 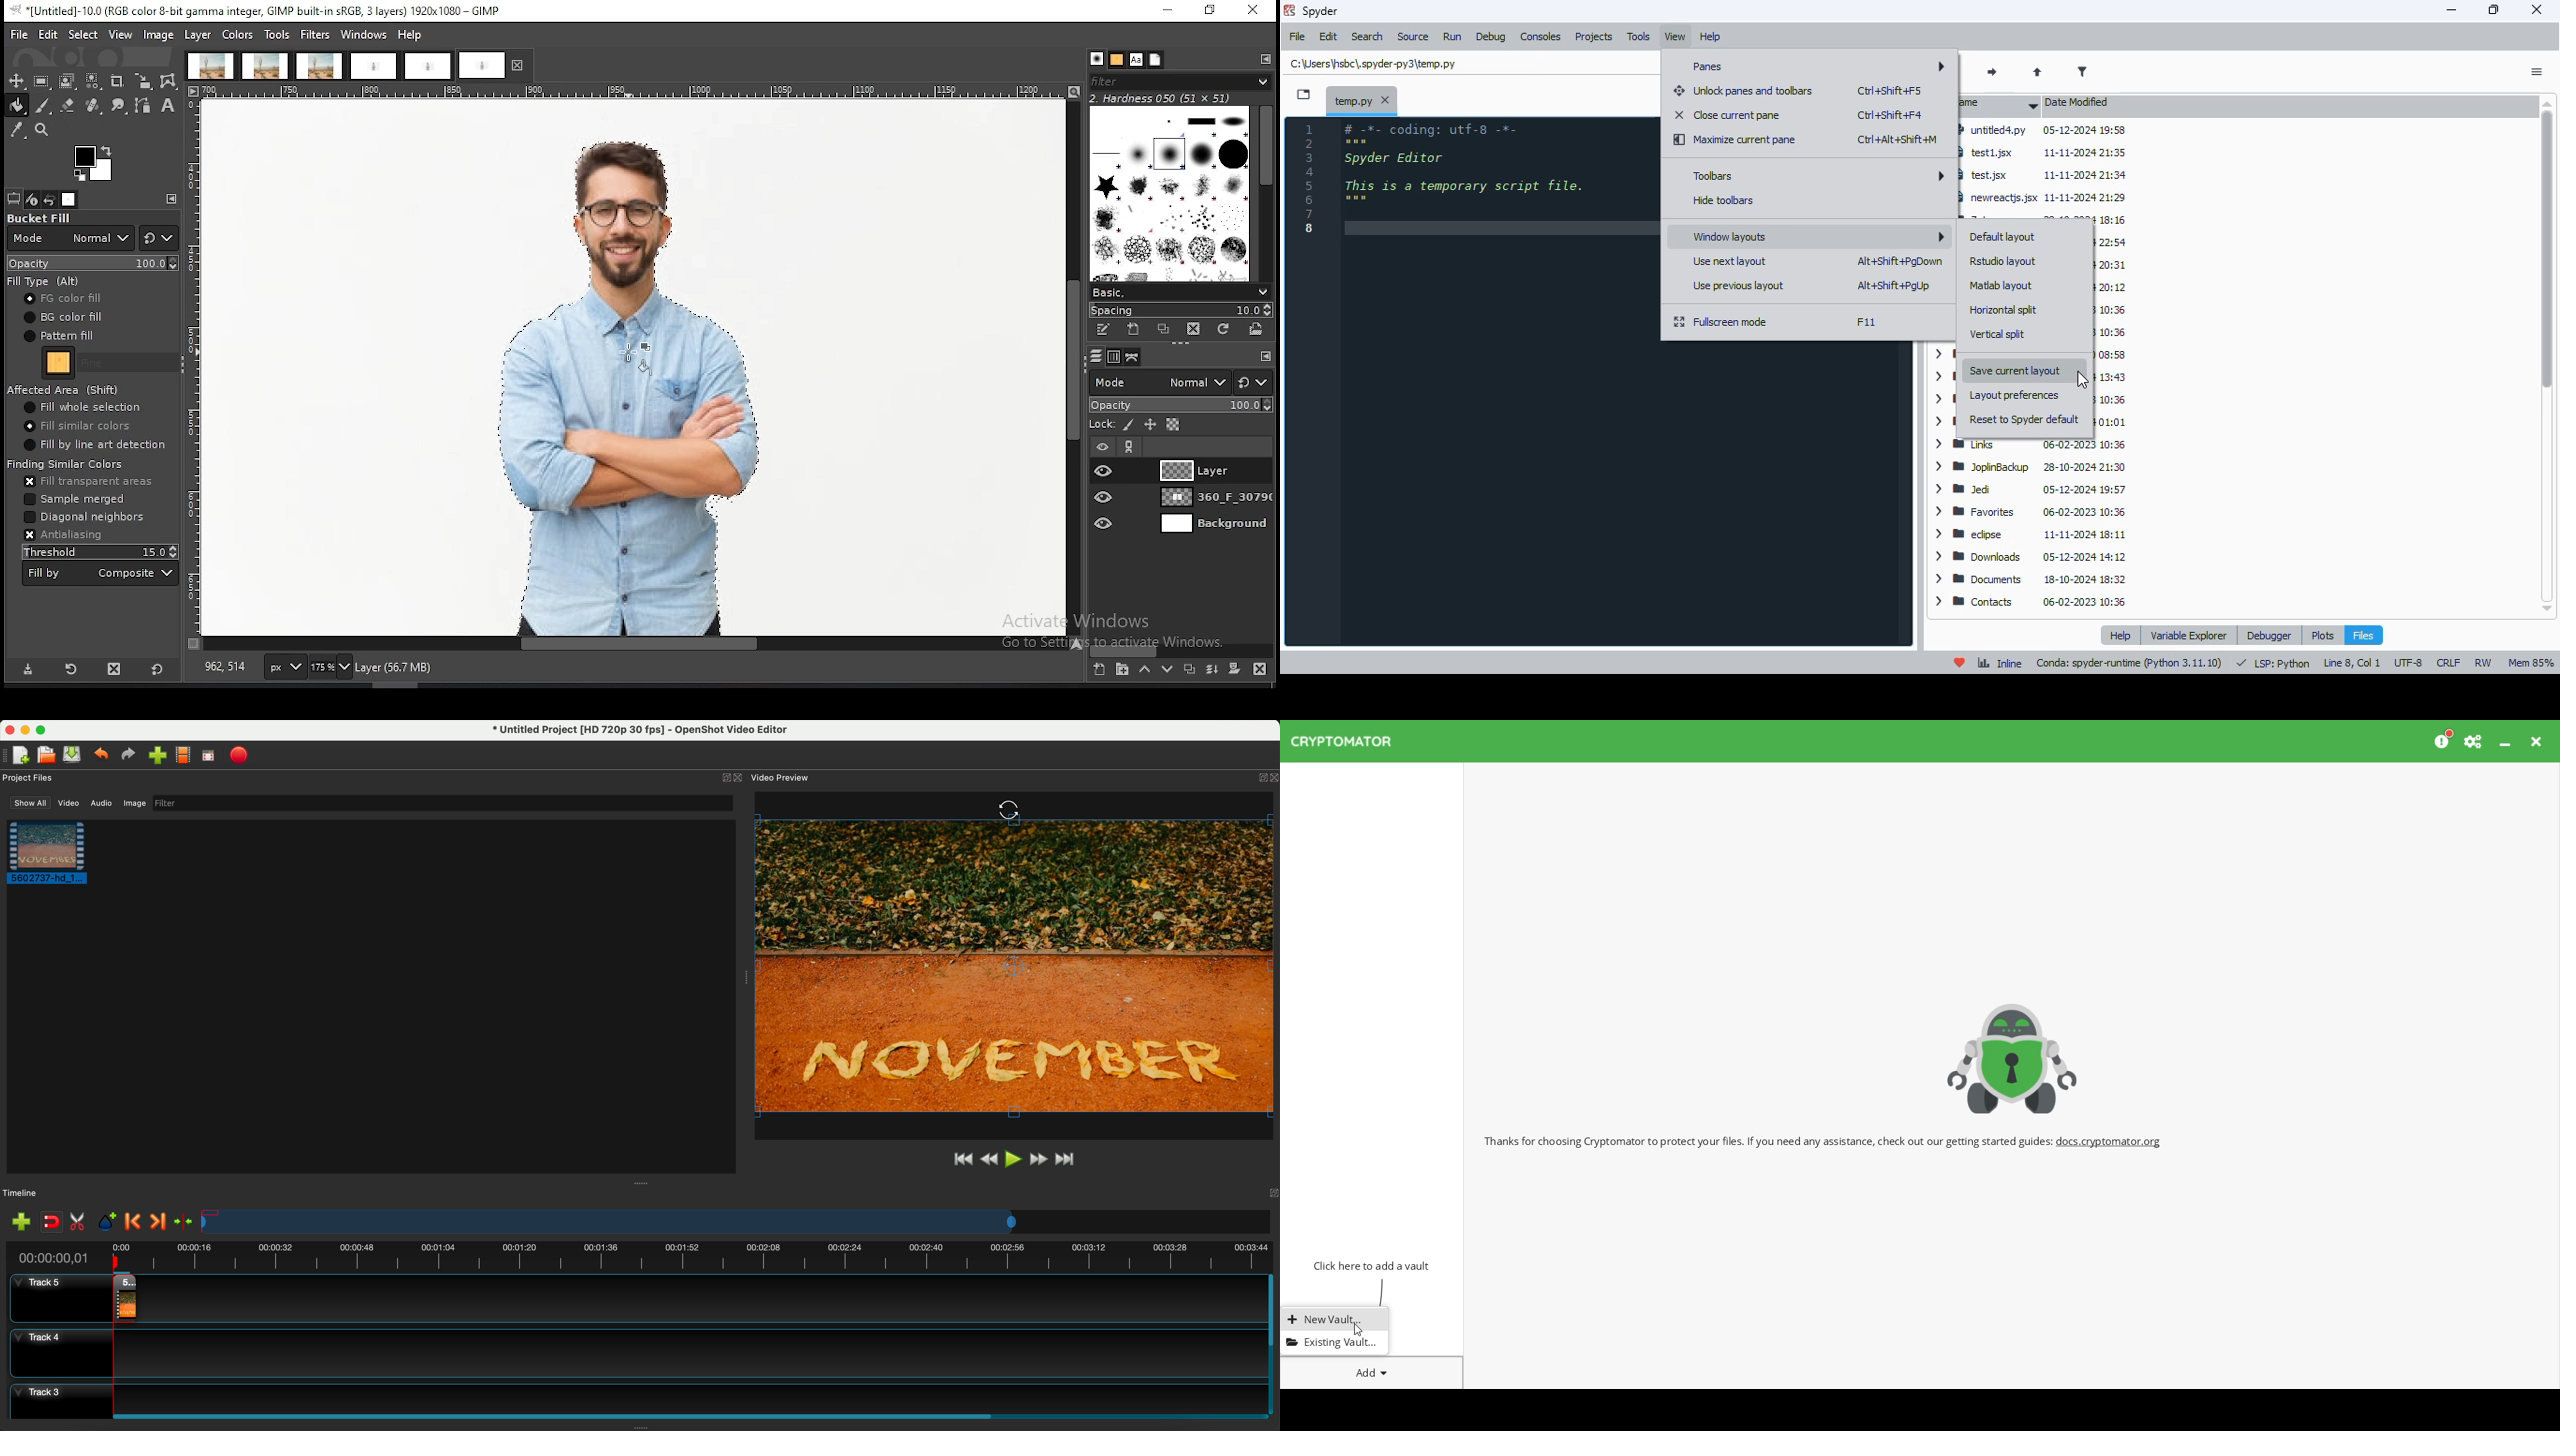 I want to click on threshold, so click(x=98, y=551).